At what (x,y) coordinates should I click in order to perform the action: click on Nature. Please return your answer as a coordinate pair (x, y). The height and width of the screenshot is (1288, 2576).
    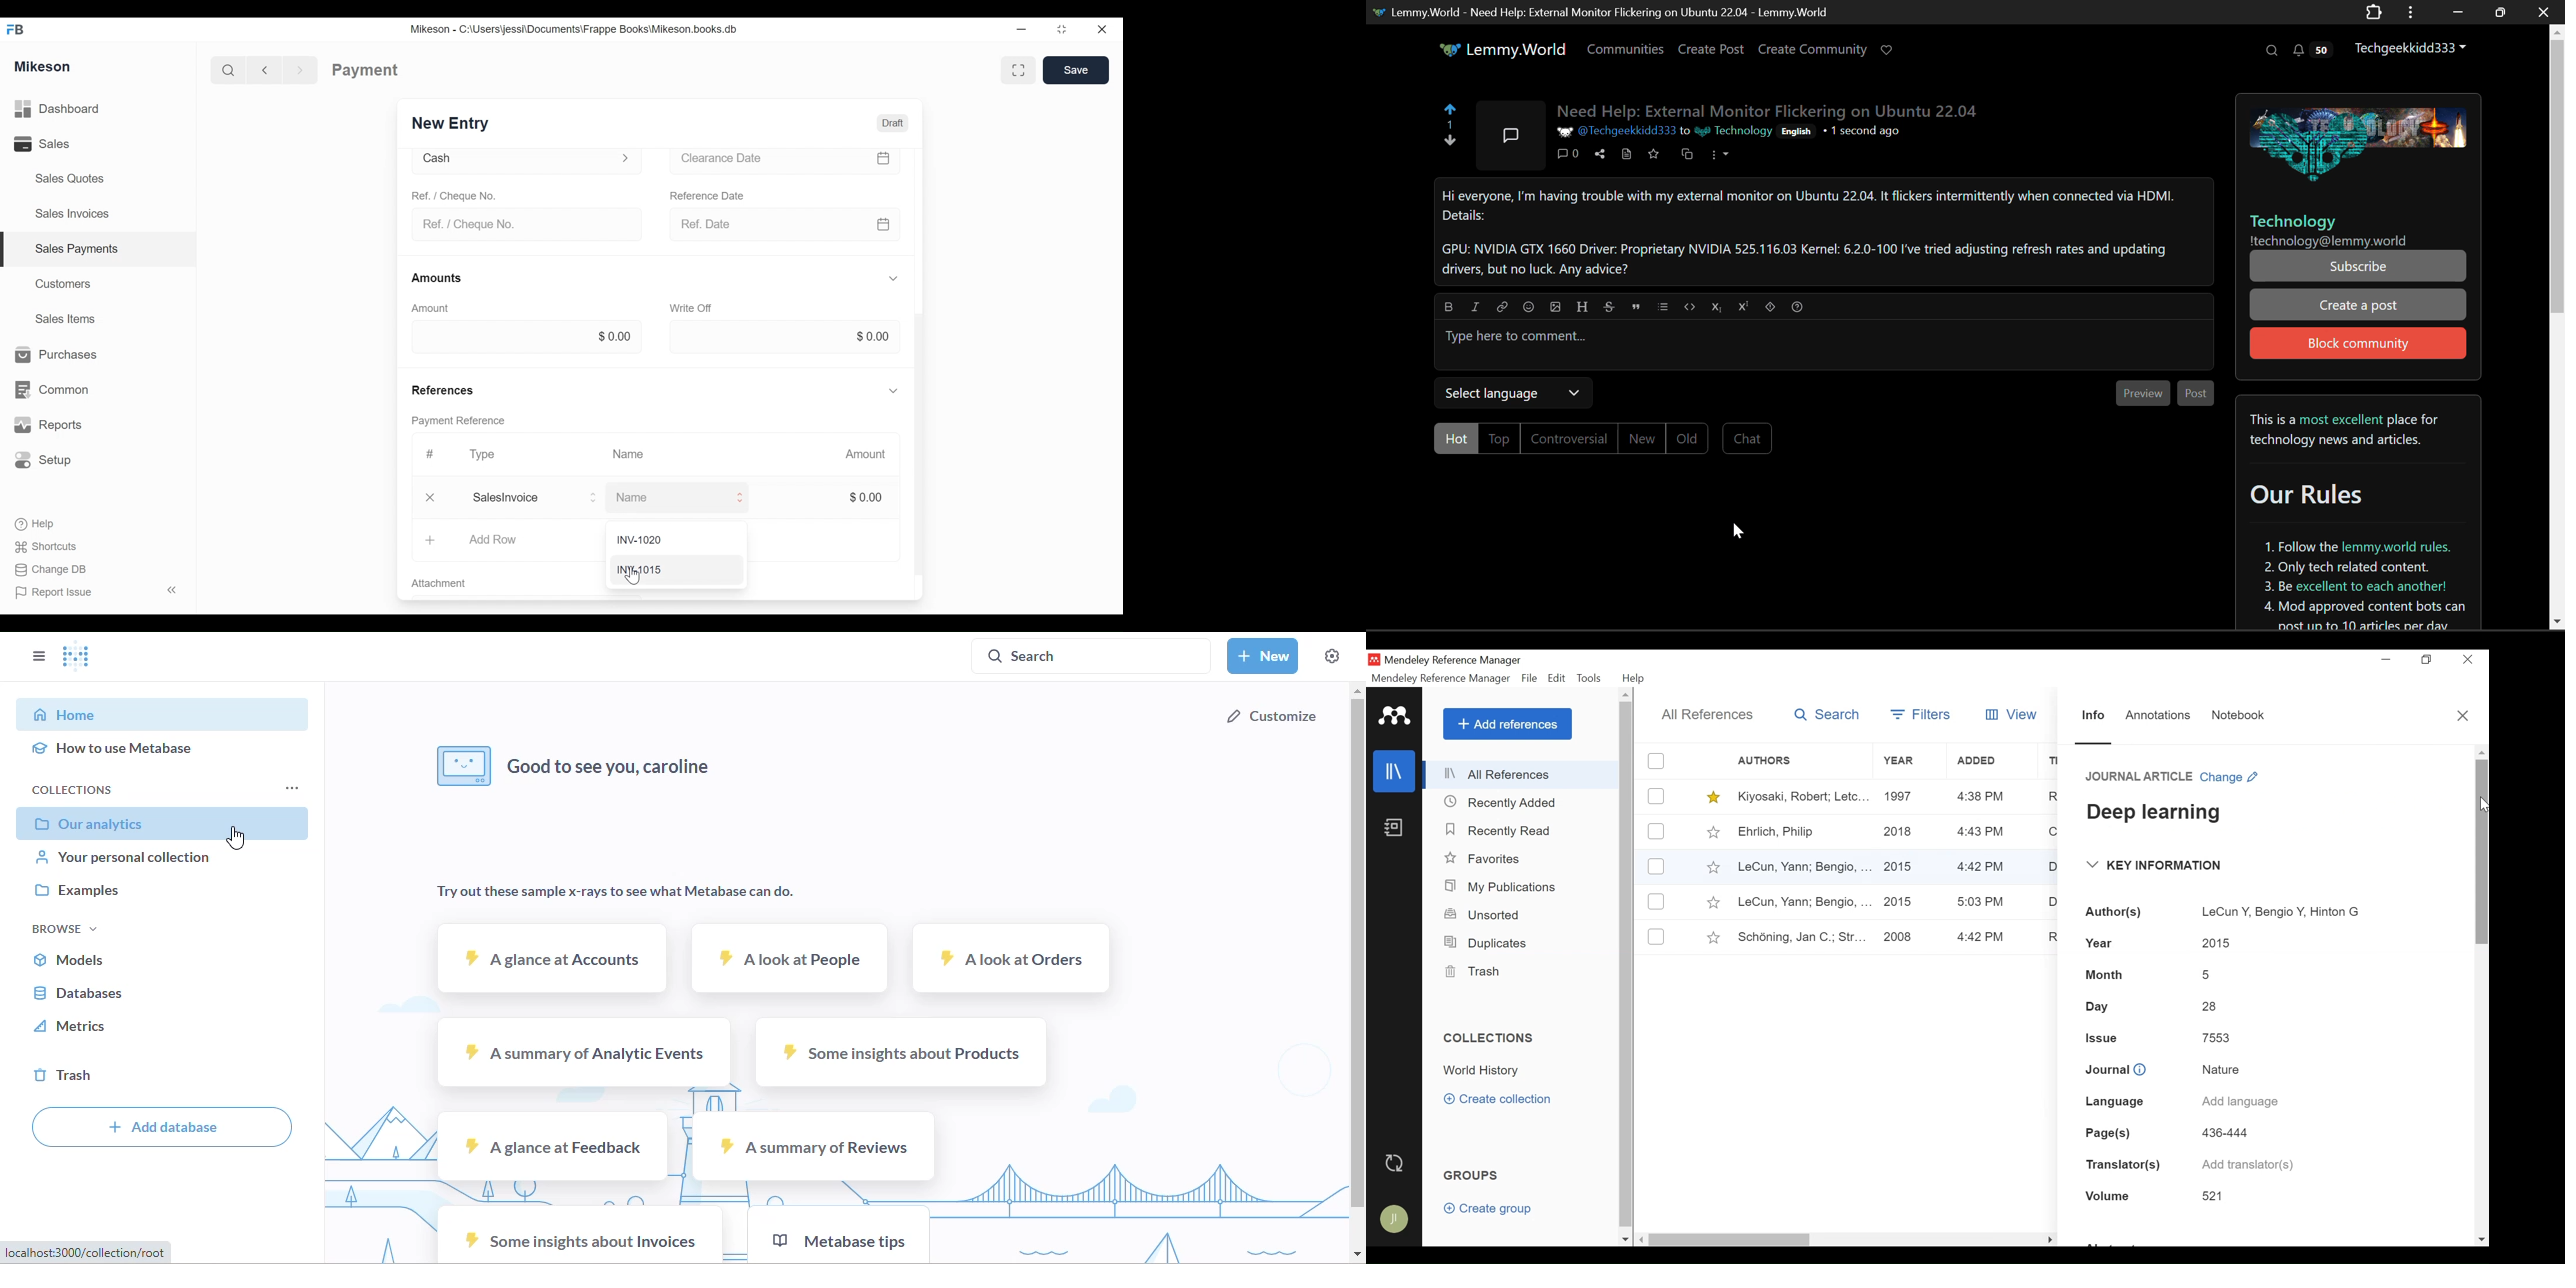
    Looking at the image, I should click on (2219, 1067).